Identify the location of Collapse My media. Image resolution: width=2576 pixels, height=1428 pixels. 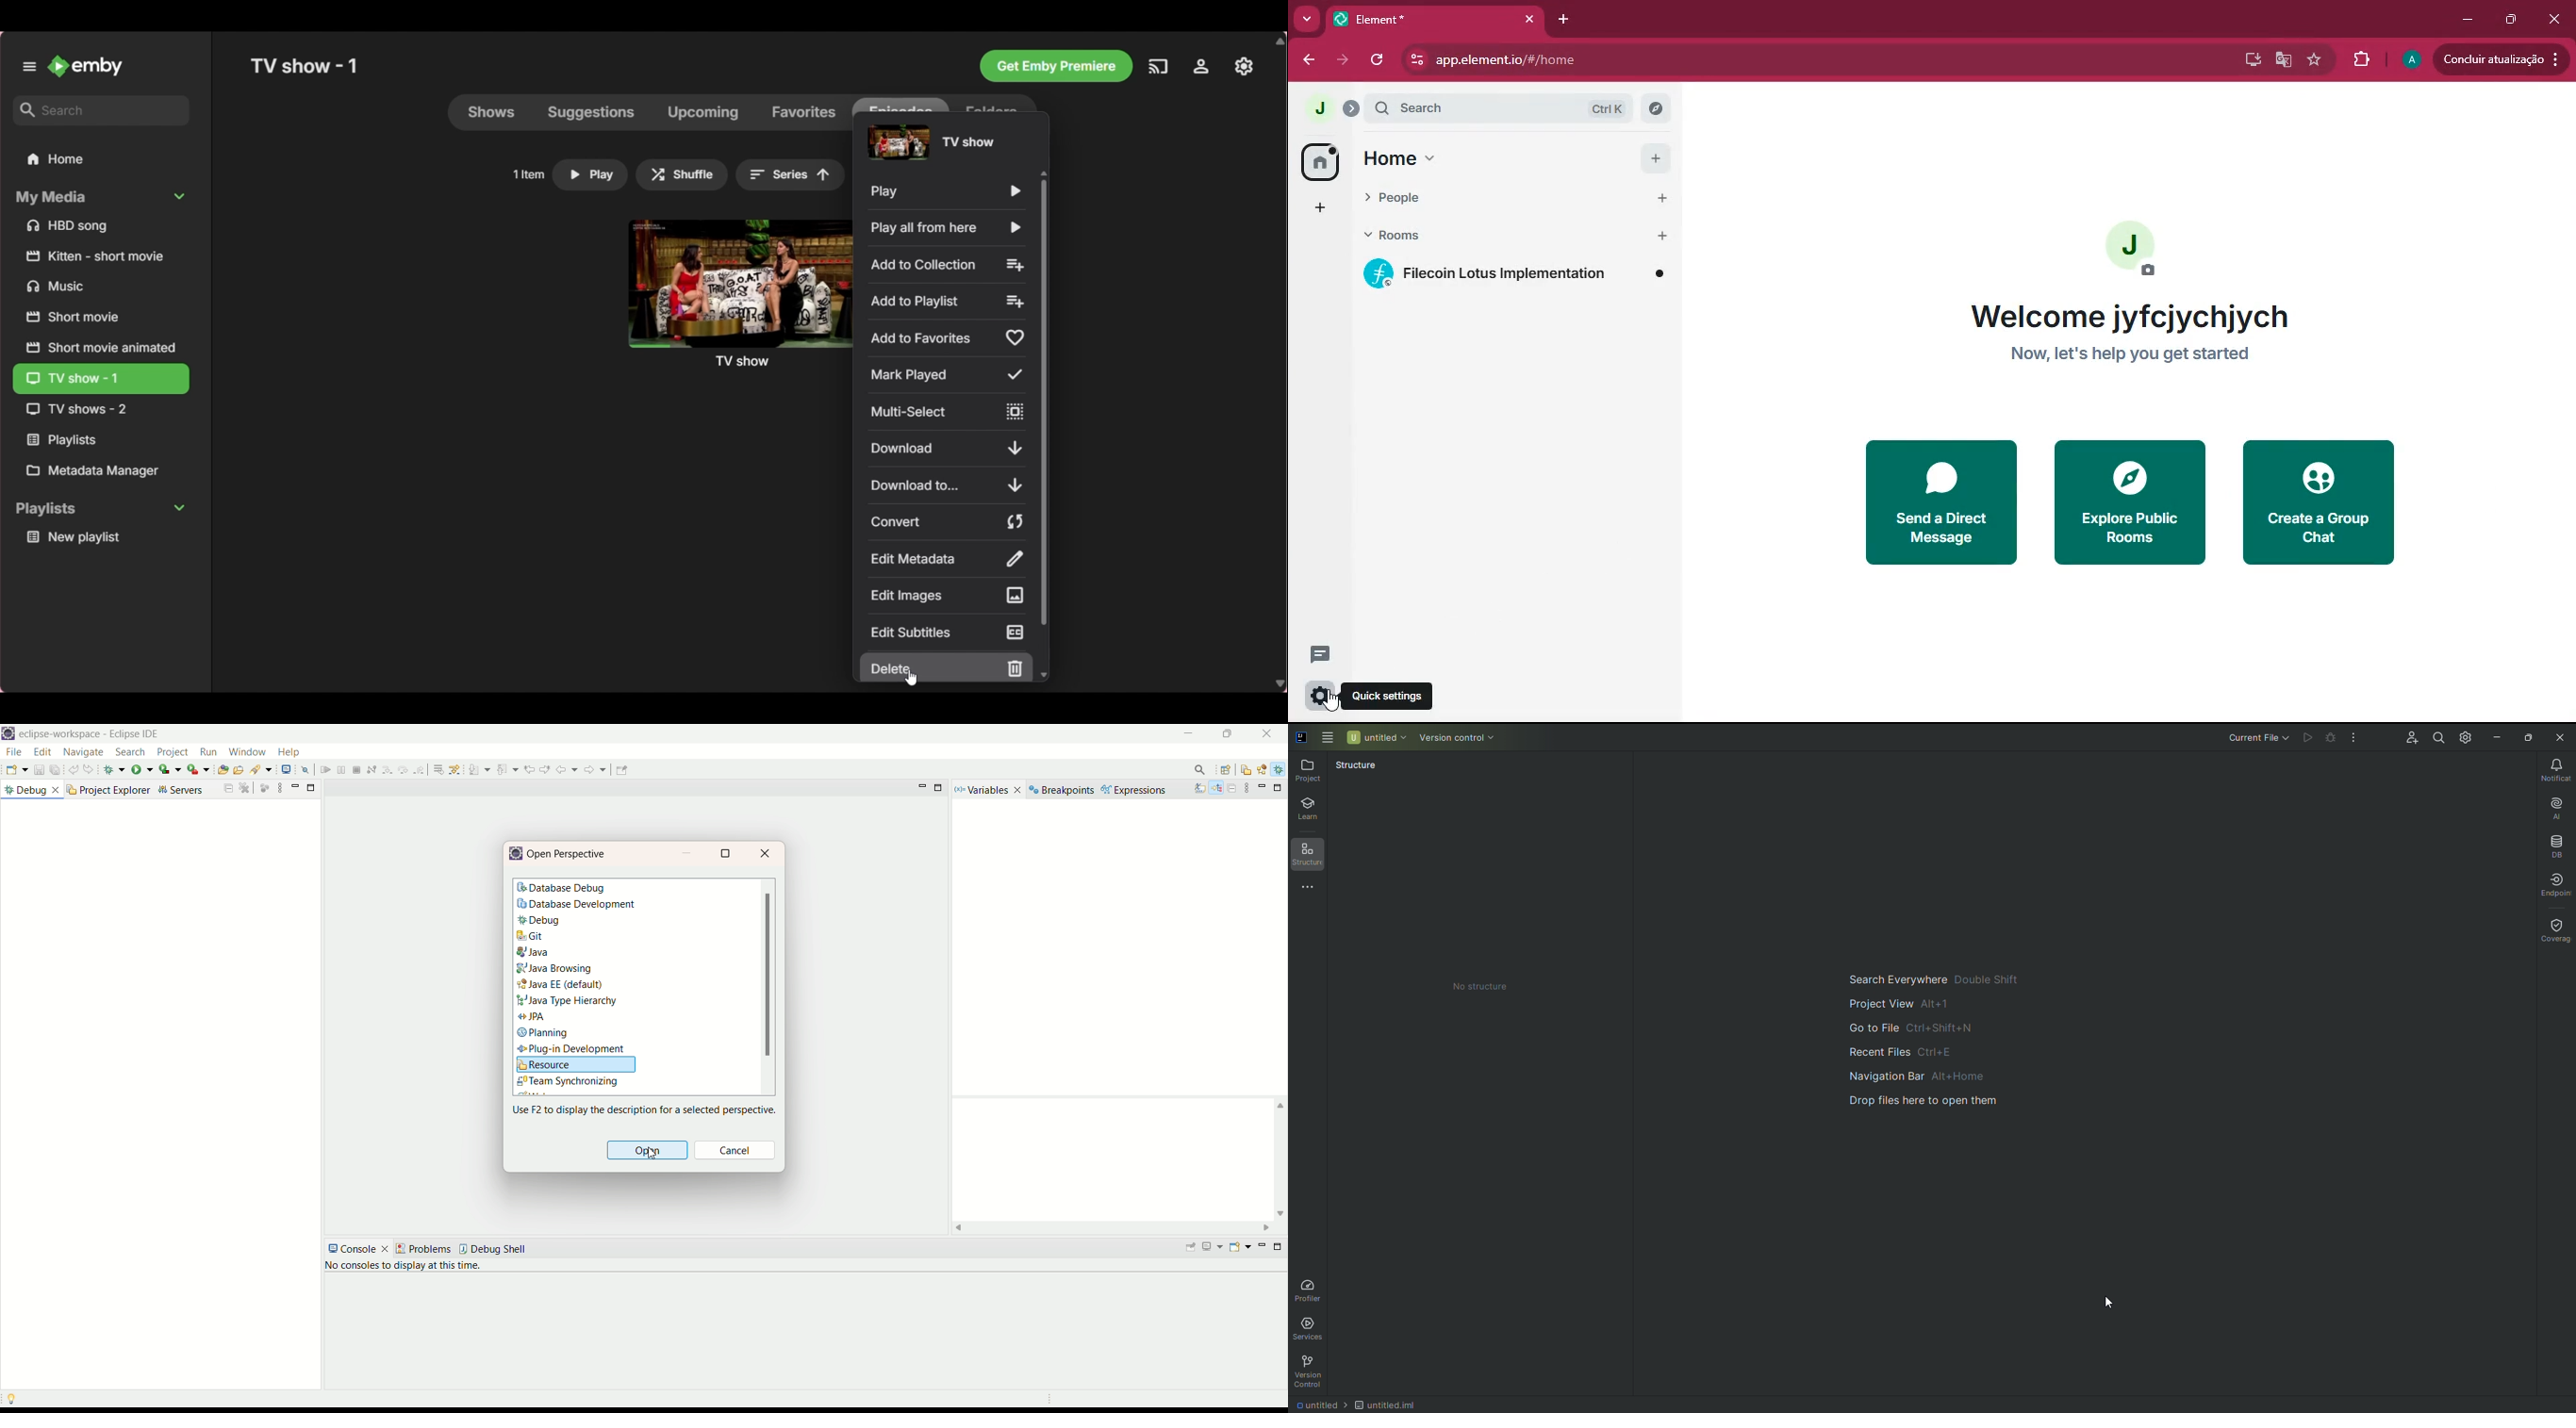
(100, 198).